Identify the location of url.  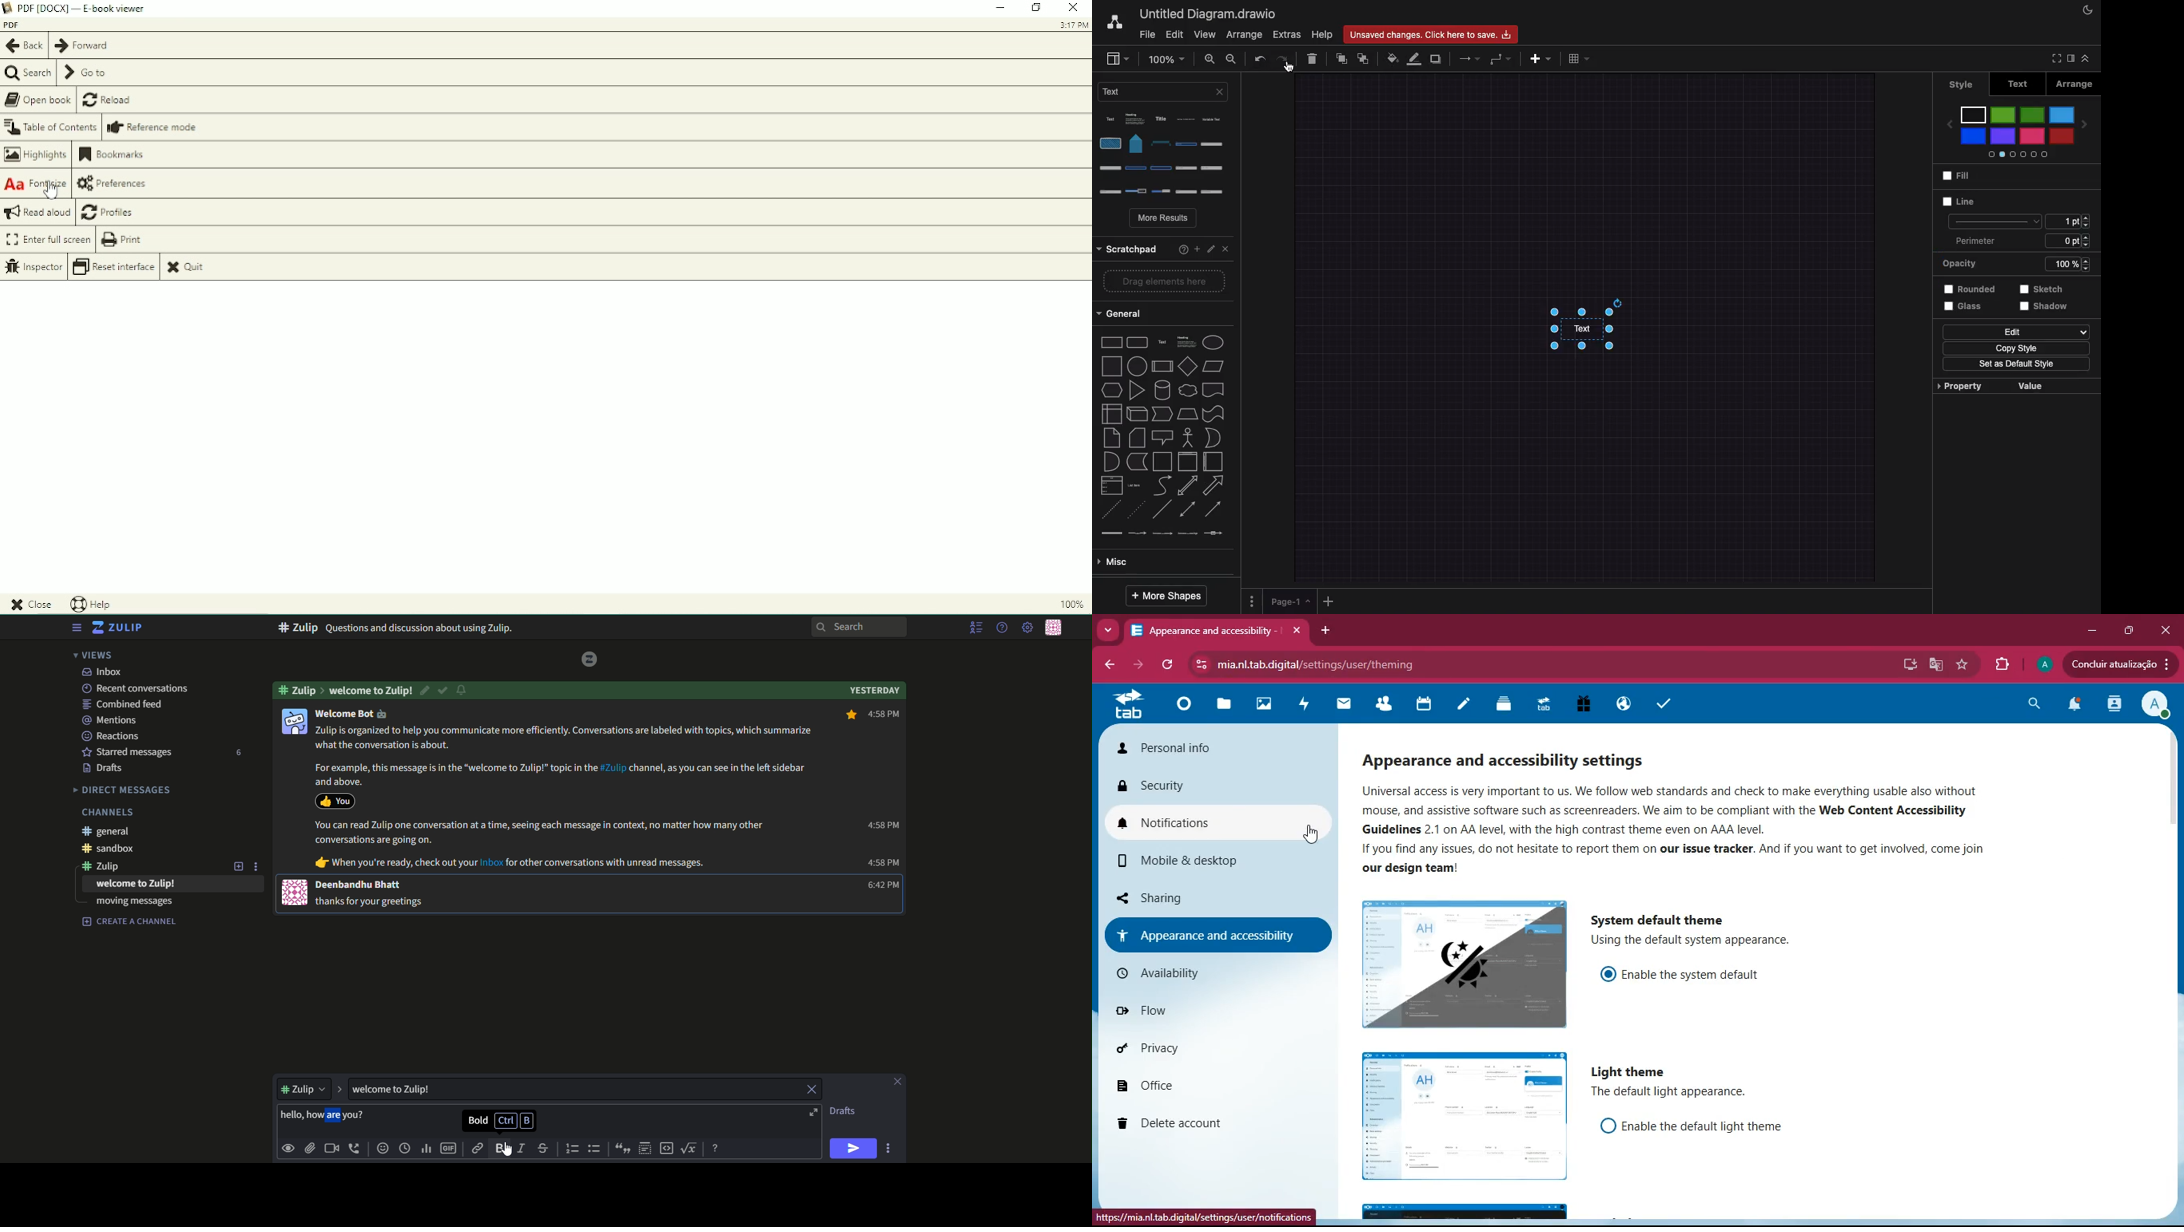
(1202, 1217).